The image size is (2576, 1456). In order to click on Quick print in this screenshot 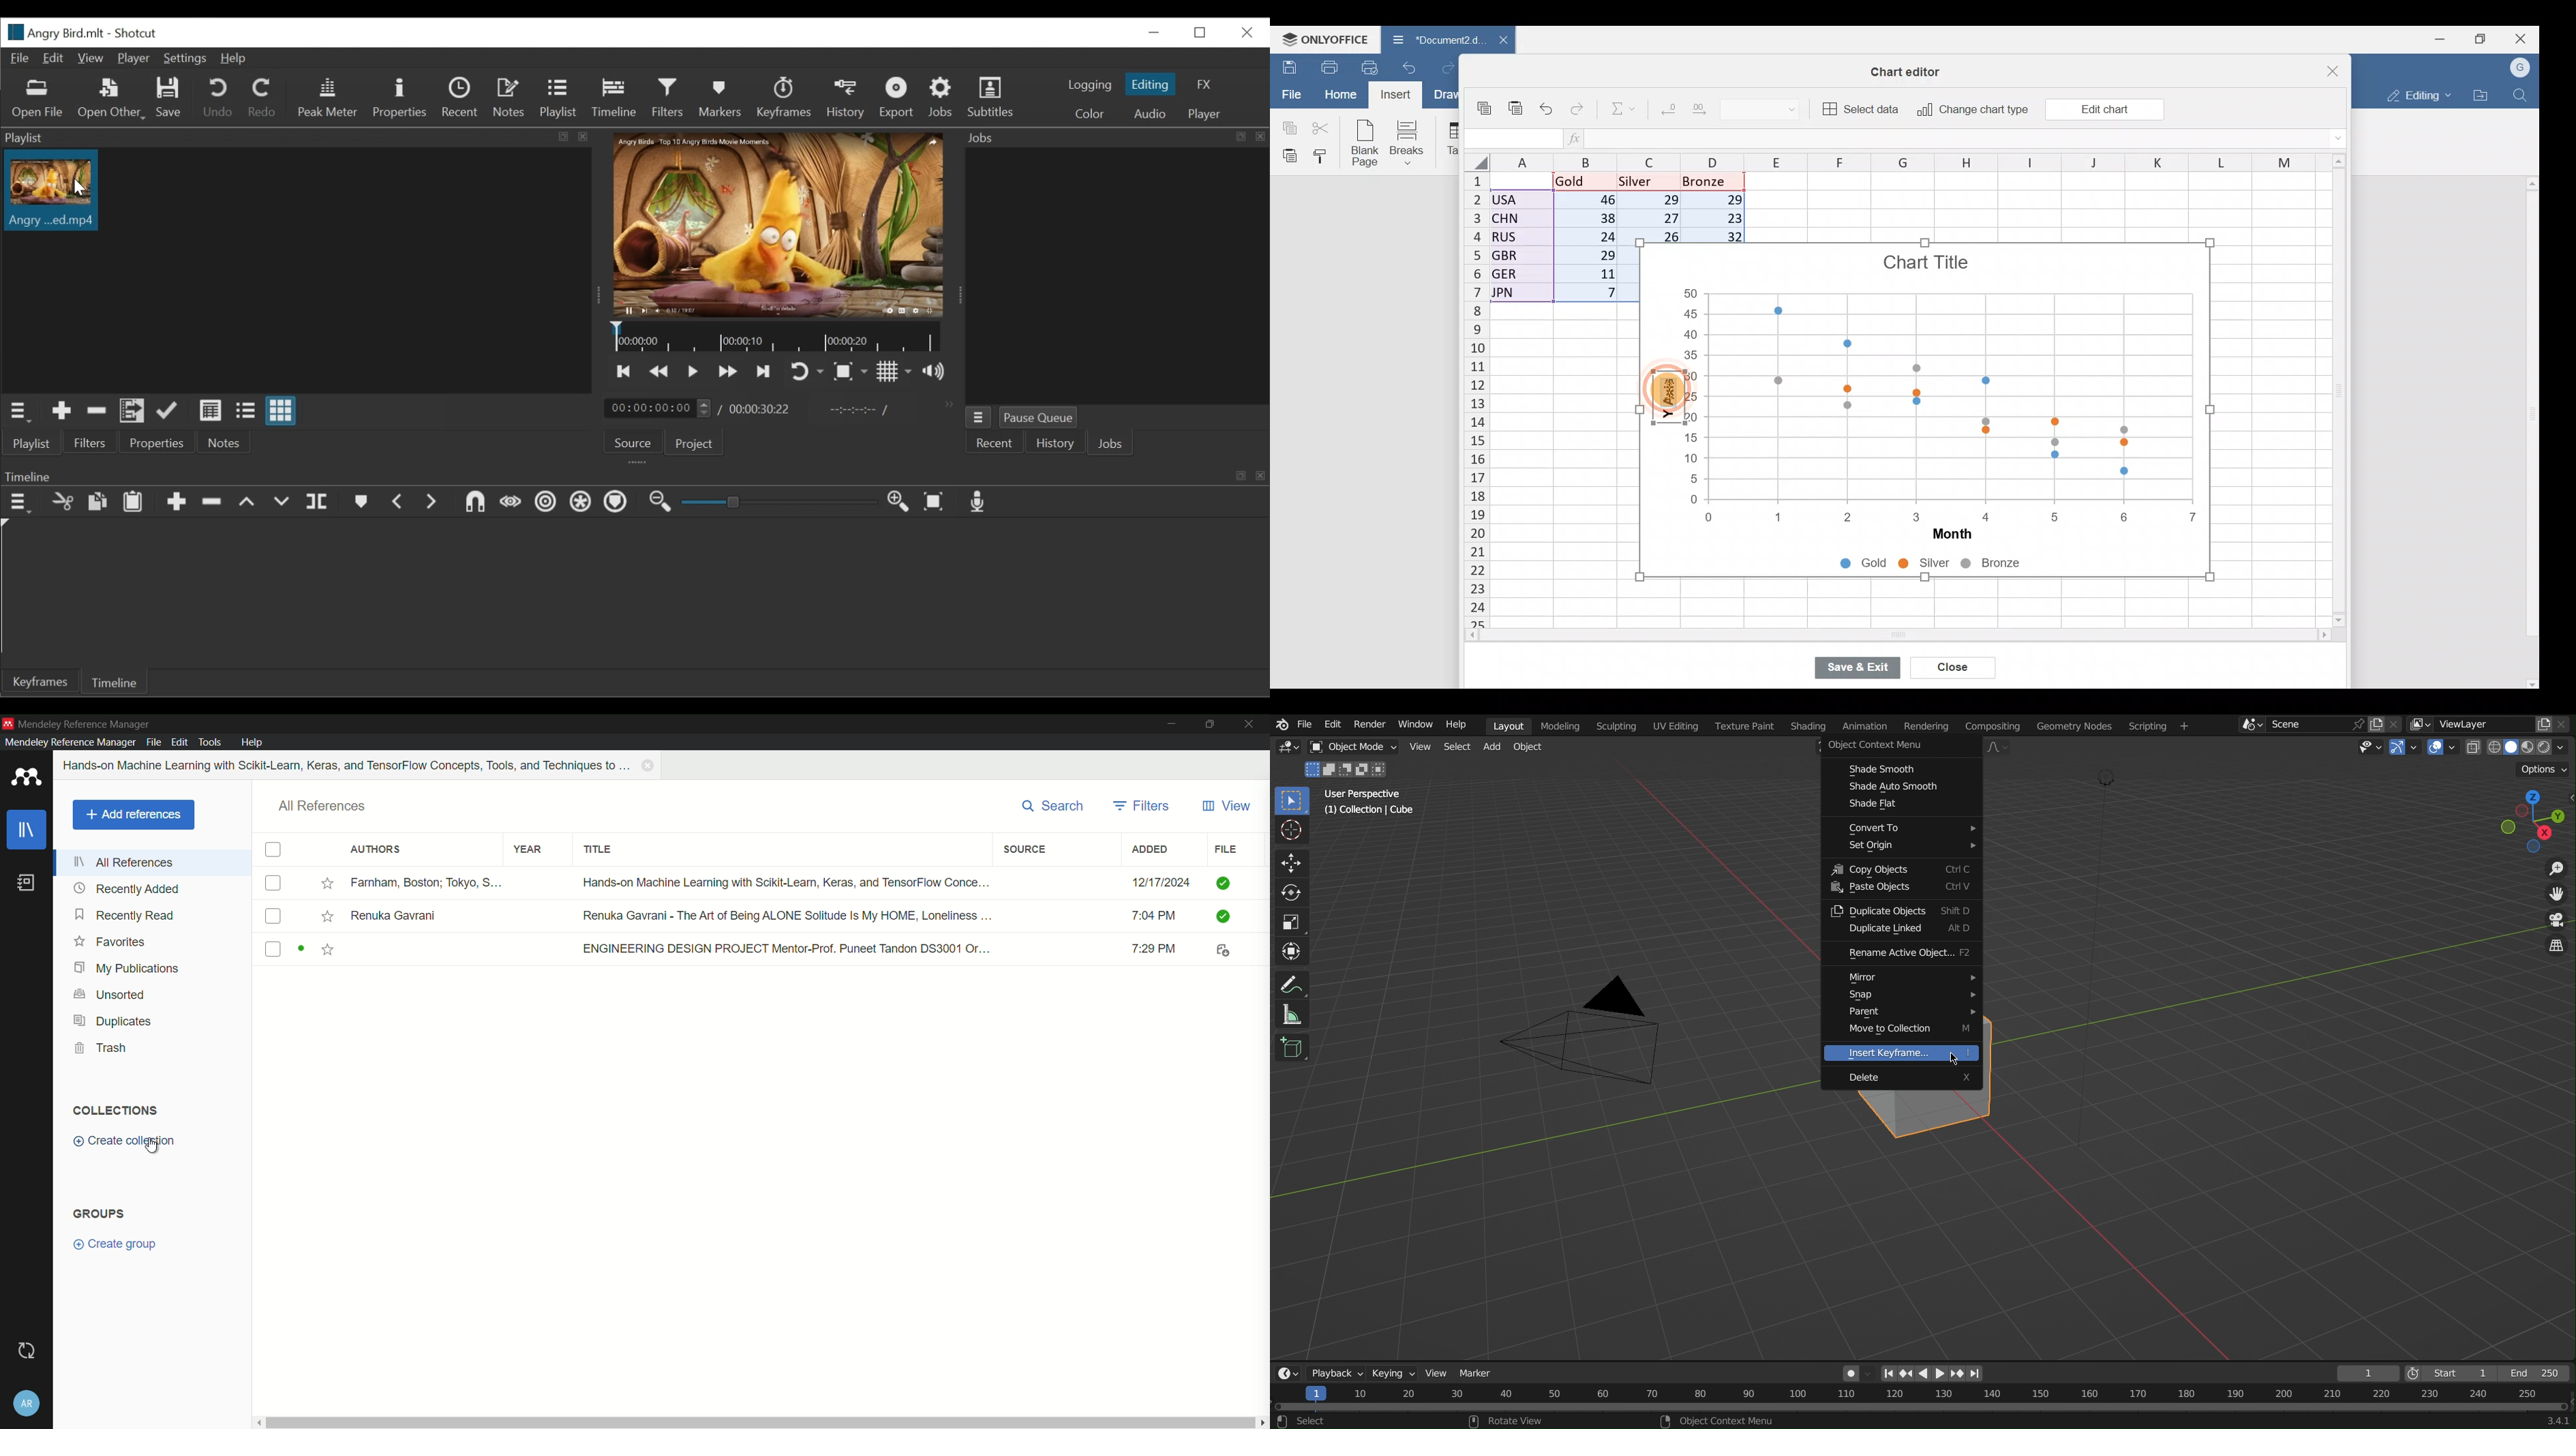, I will do `click(1370, 67)`.